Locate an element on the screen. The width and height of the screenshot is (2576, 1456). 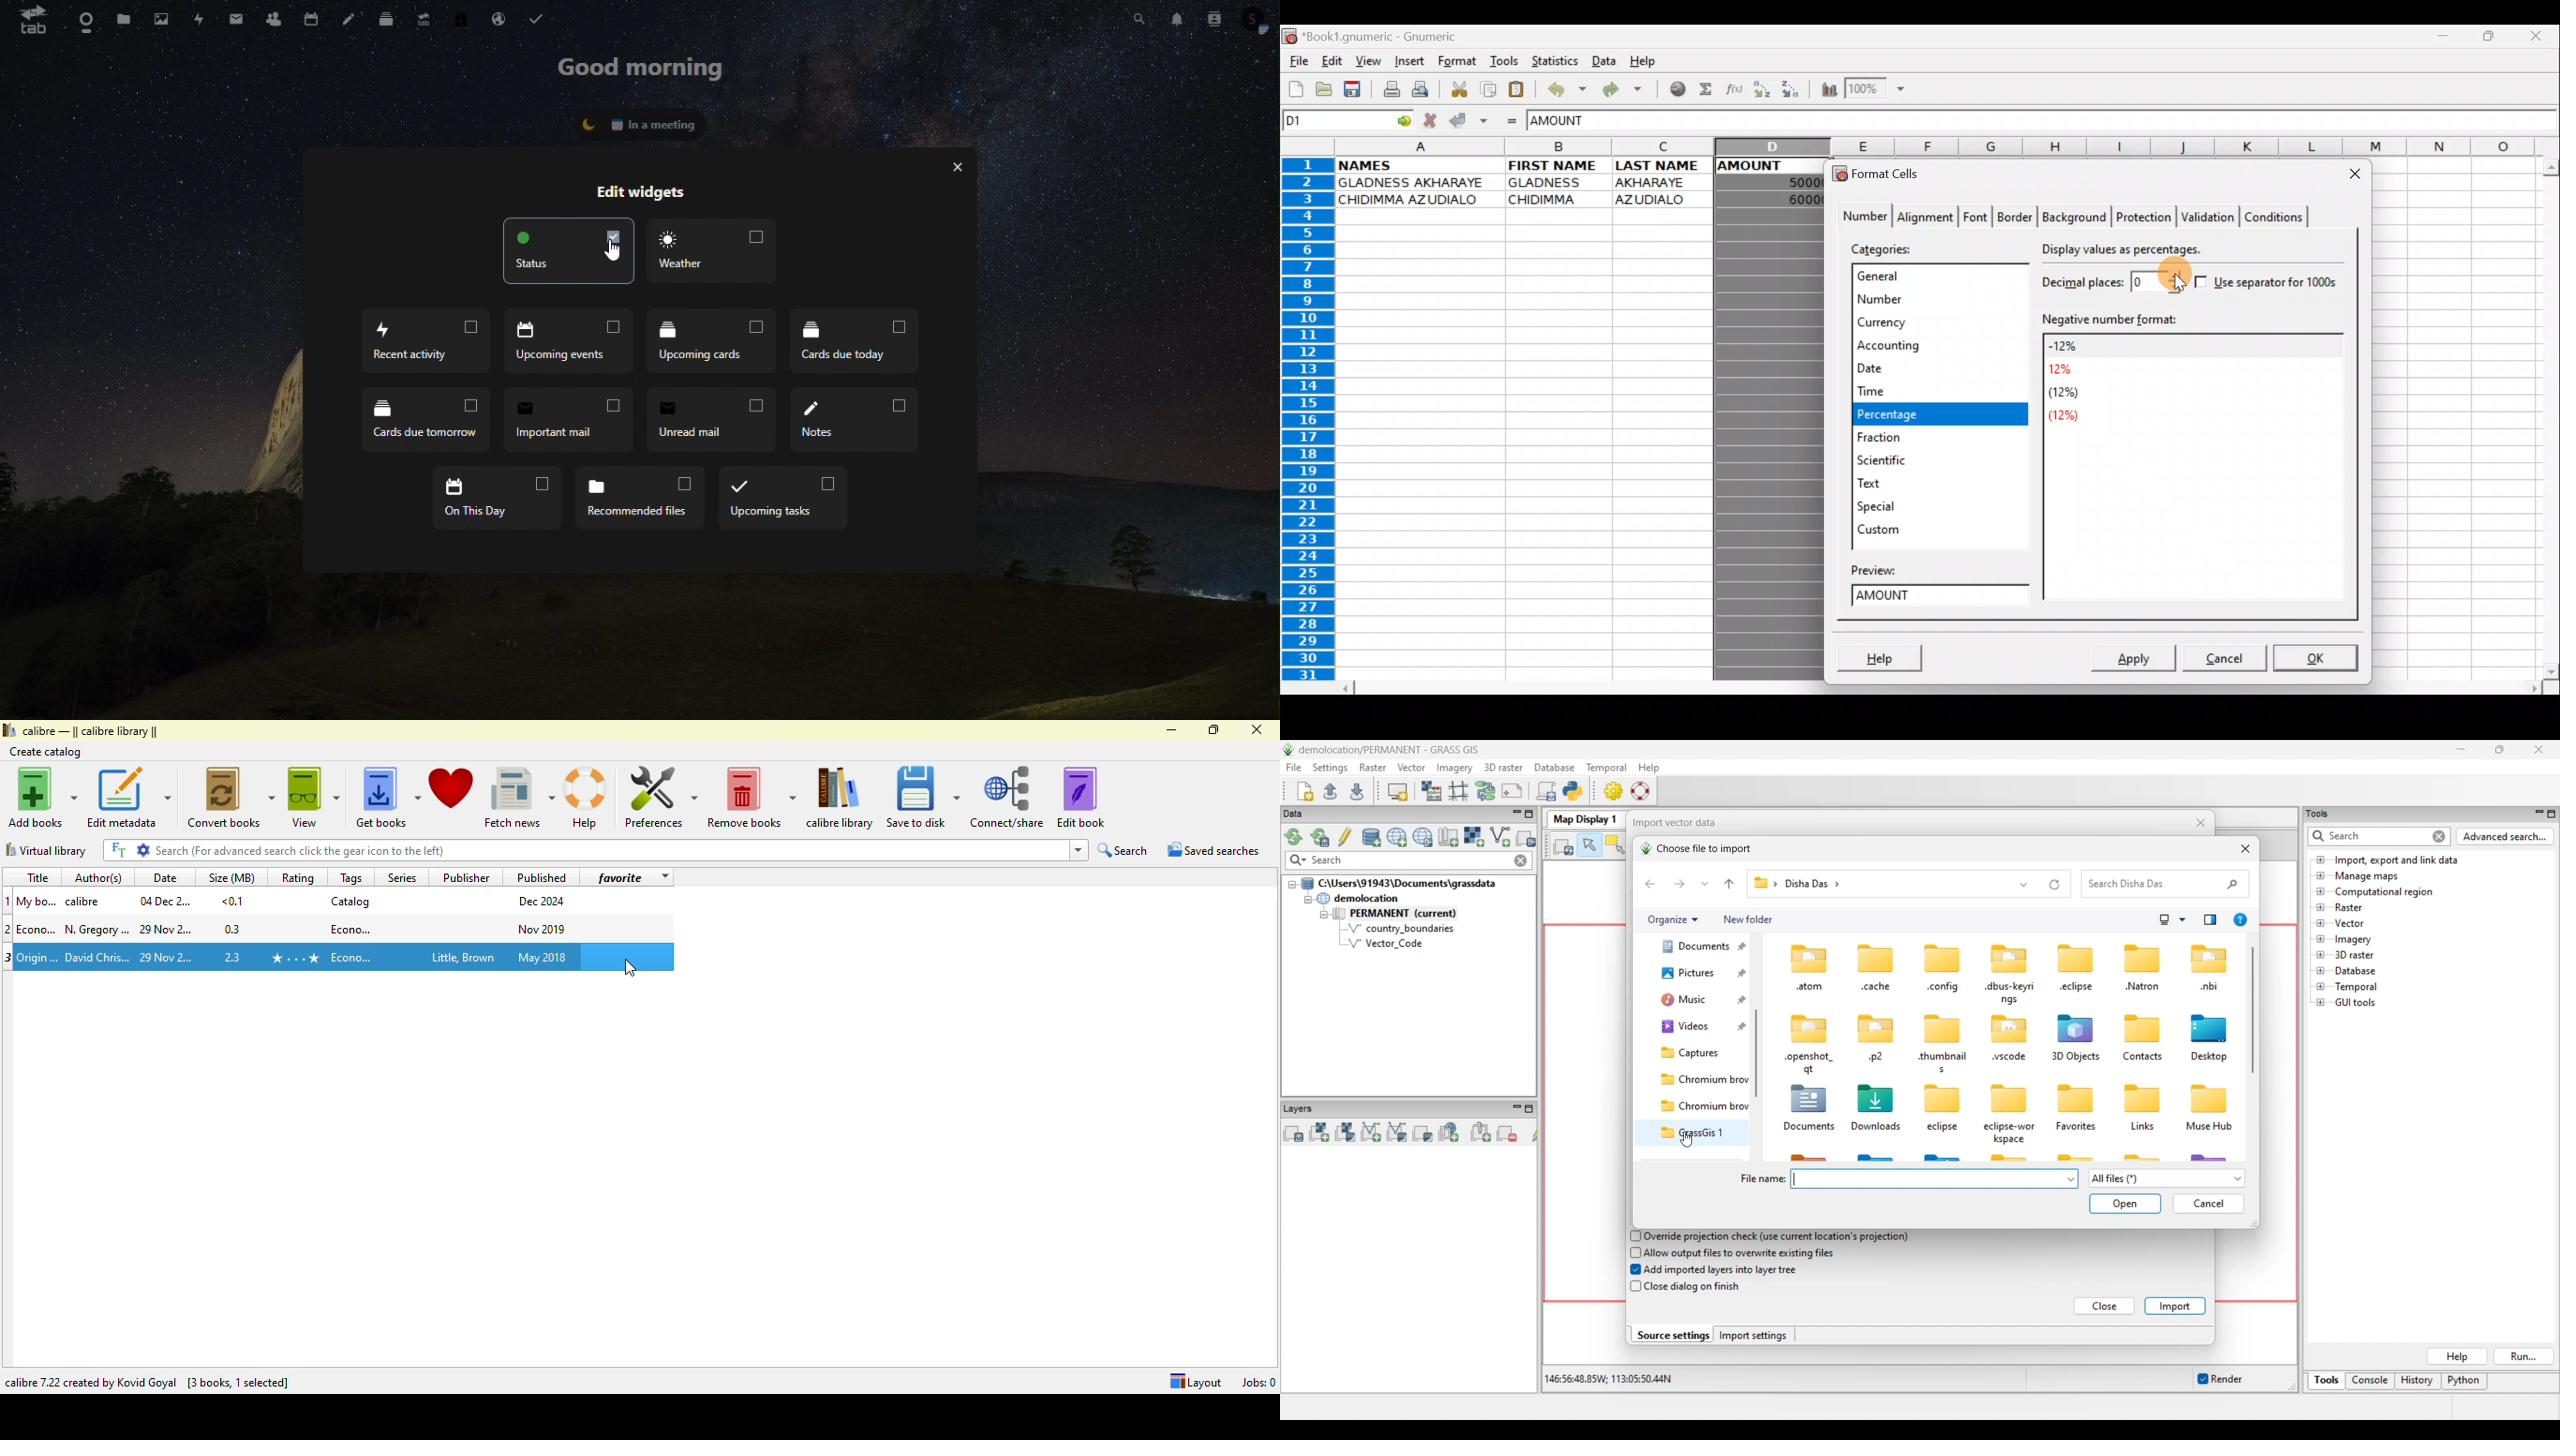
tab is located at coordinates (28, 20).